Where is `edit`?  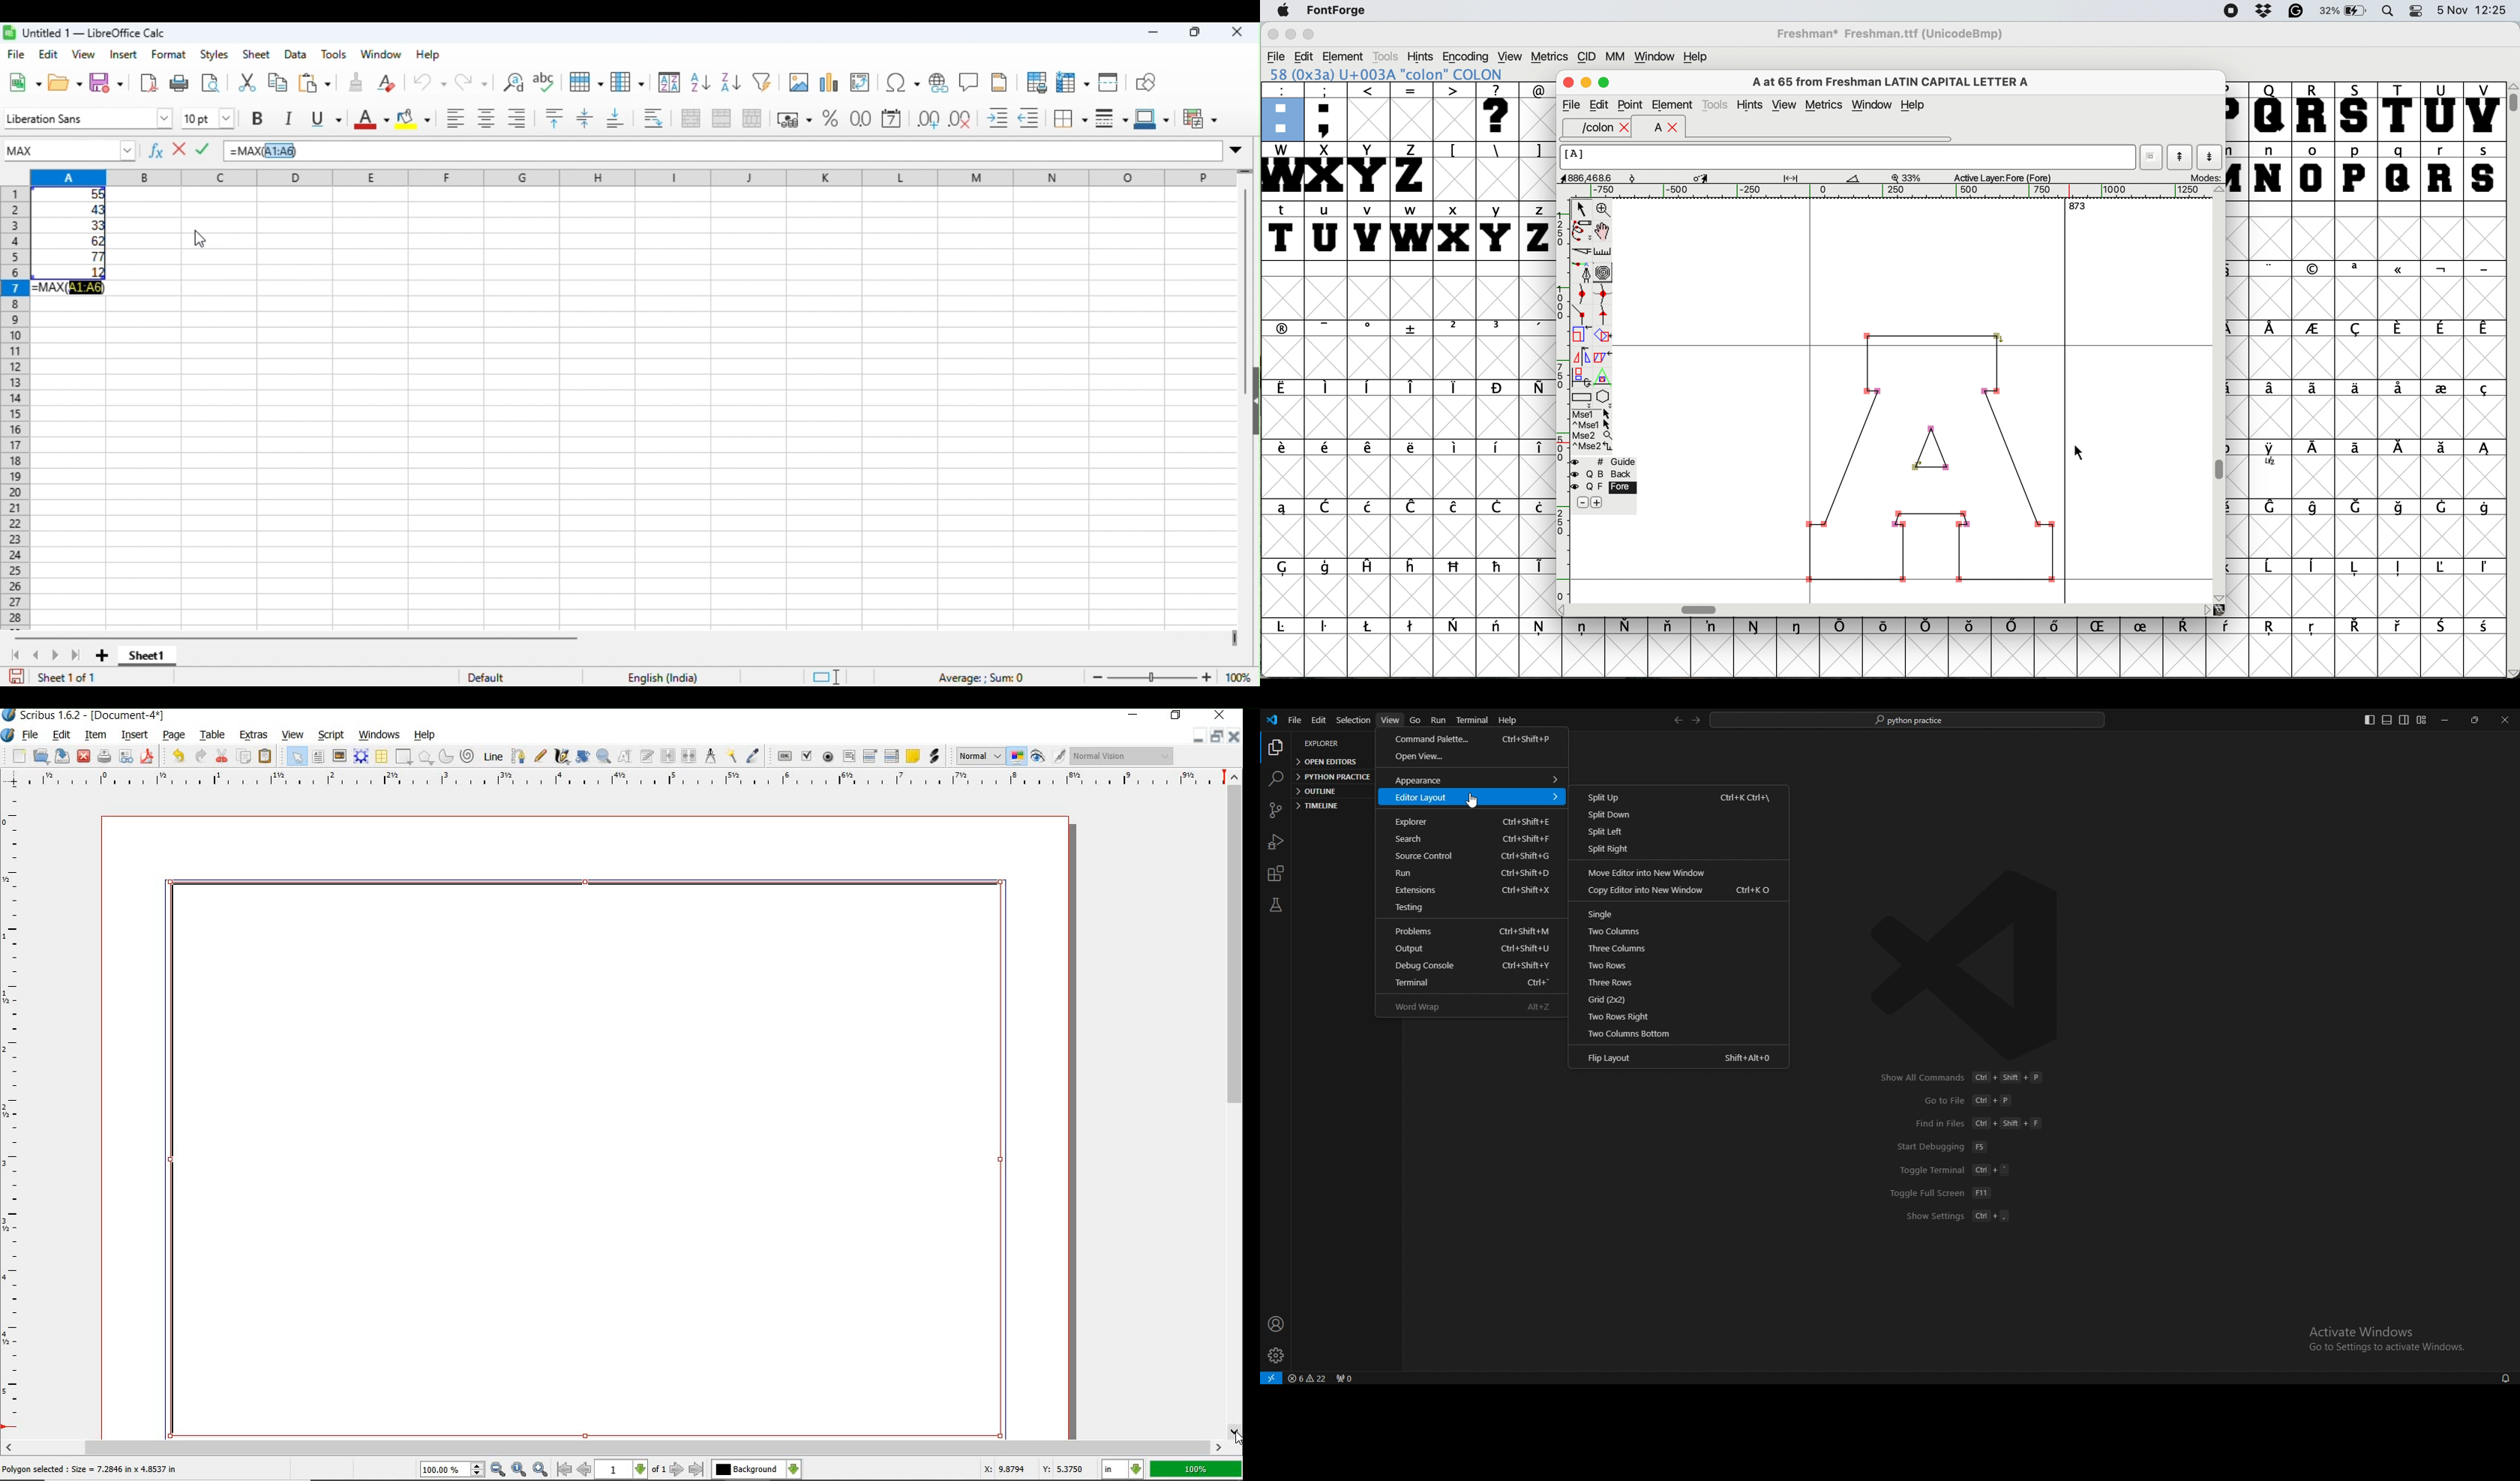 edit is located at coordinates (48, 54).